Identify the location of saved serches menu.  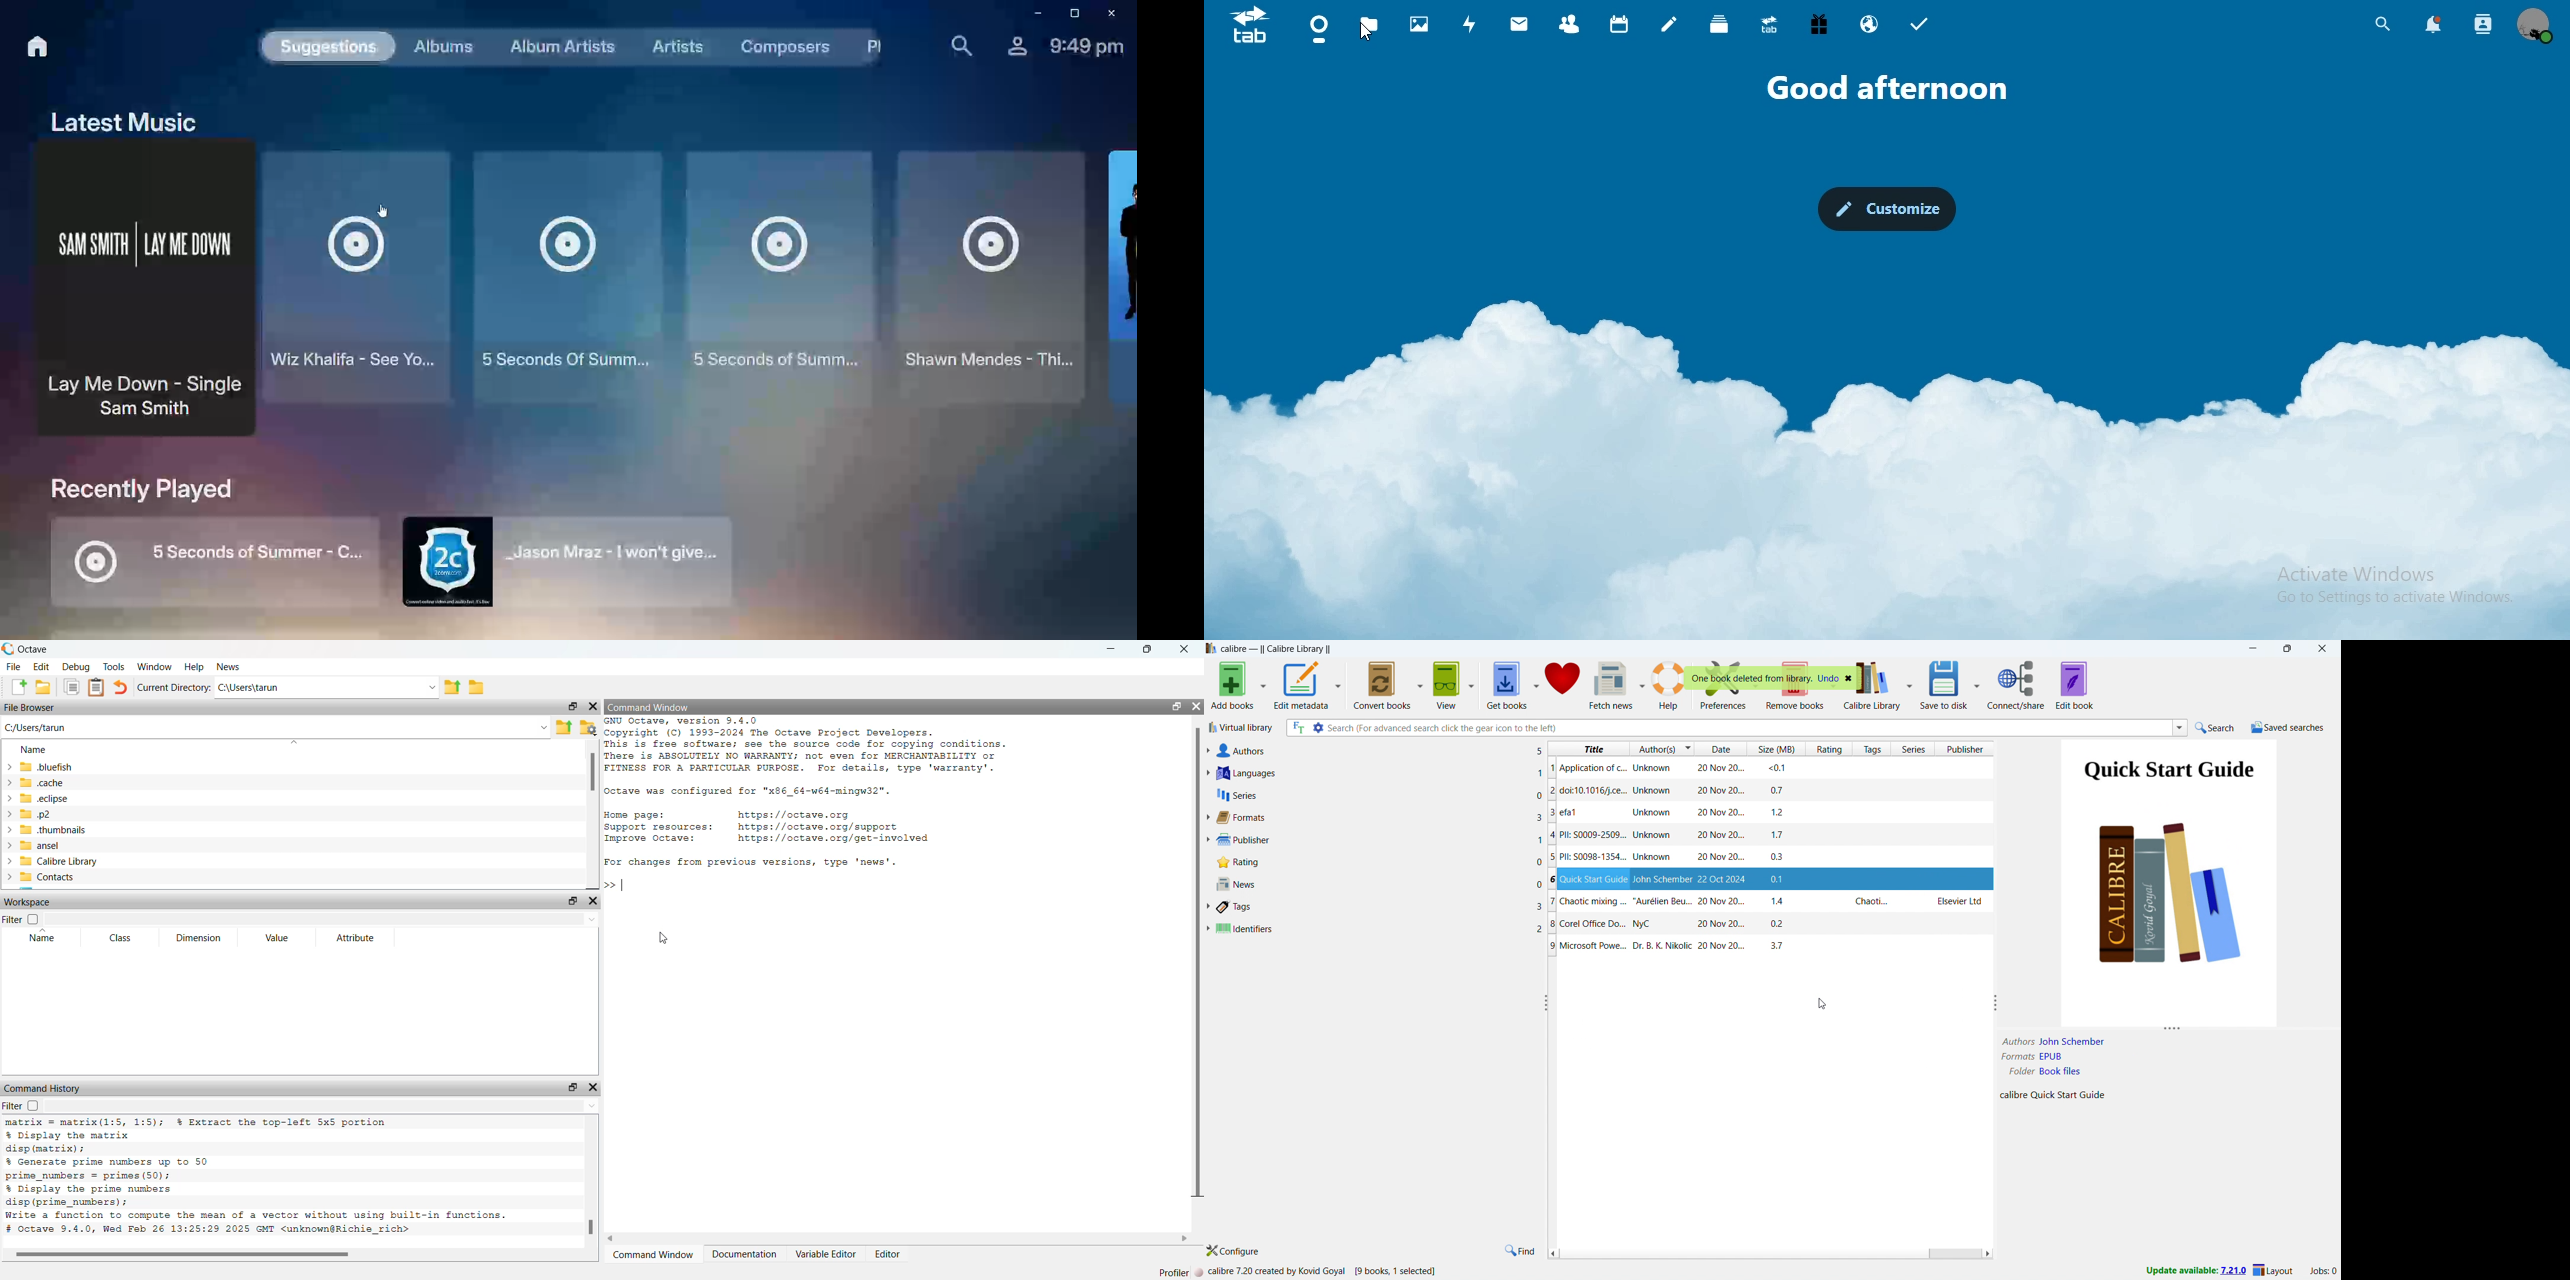
(2288, 729).